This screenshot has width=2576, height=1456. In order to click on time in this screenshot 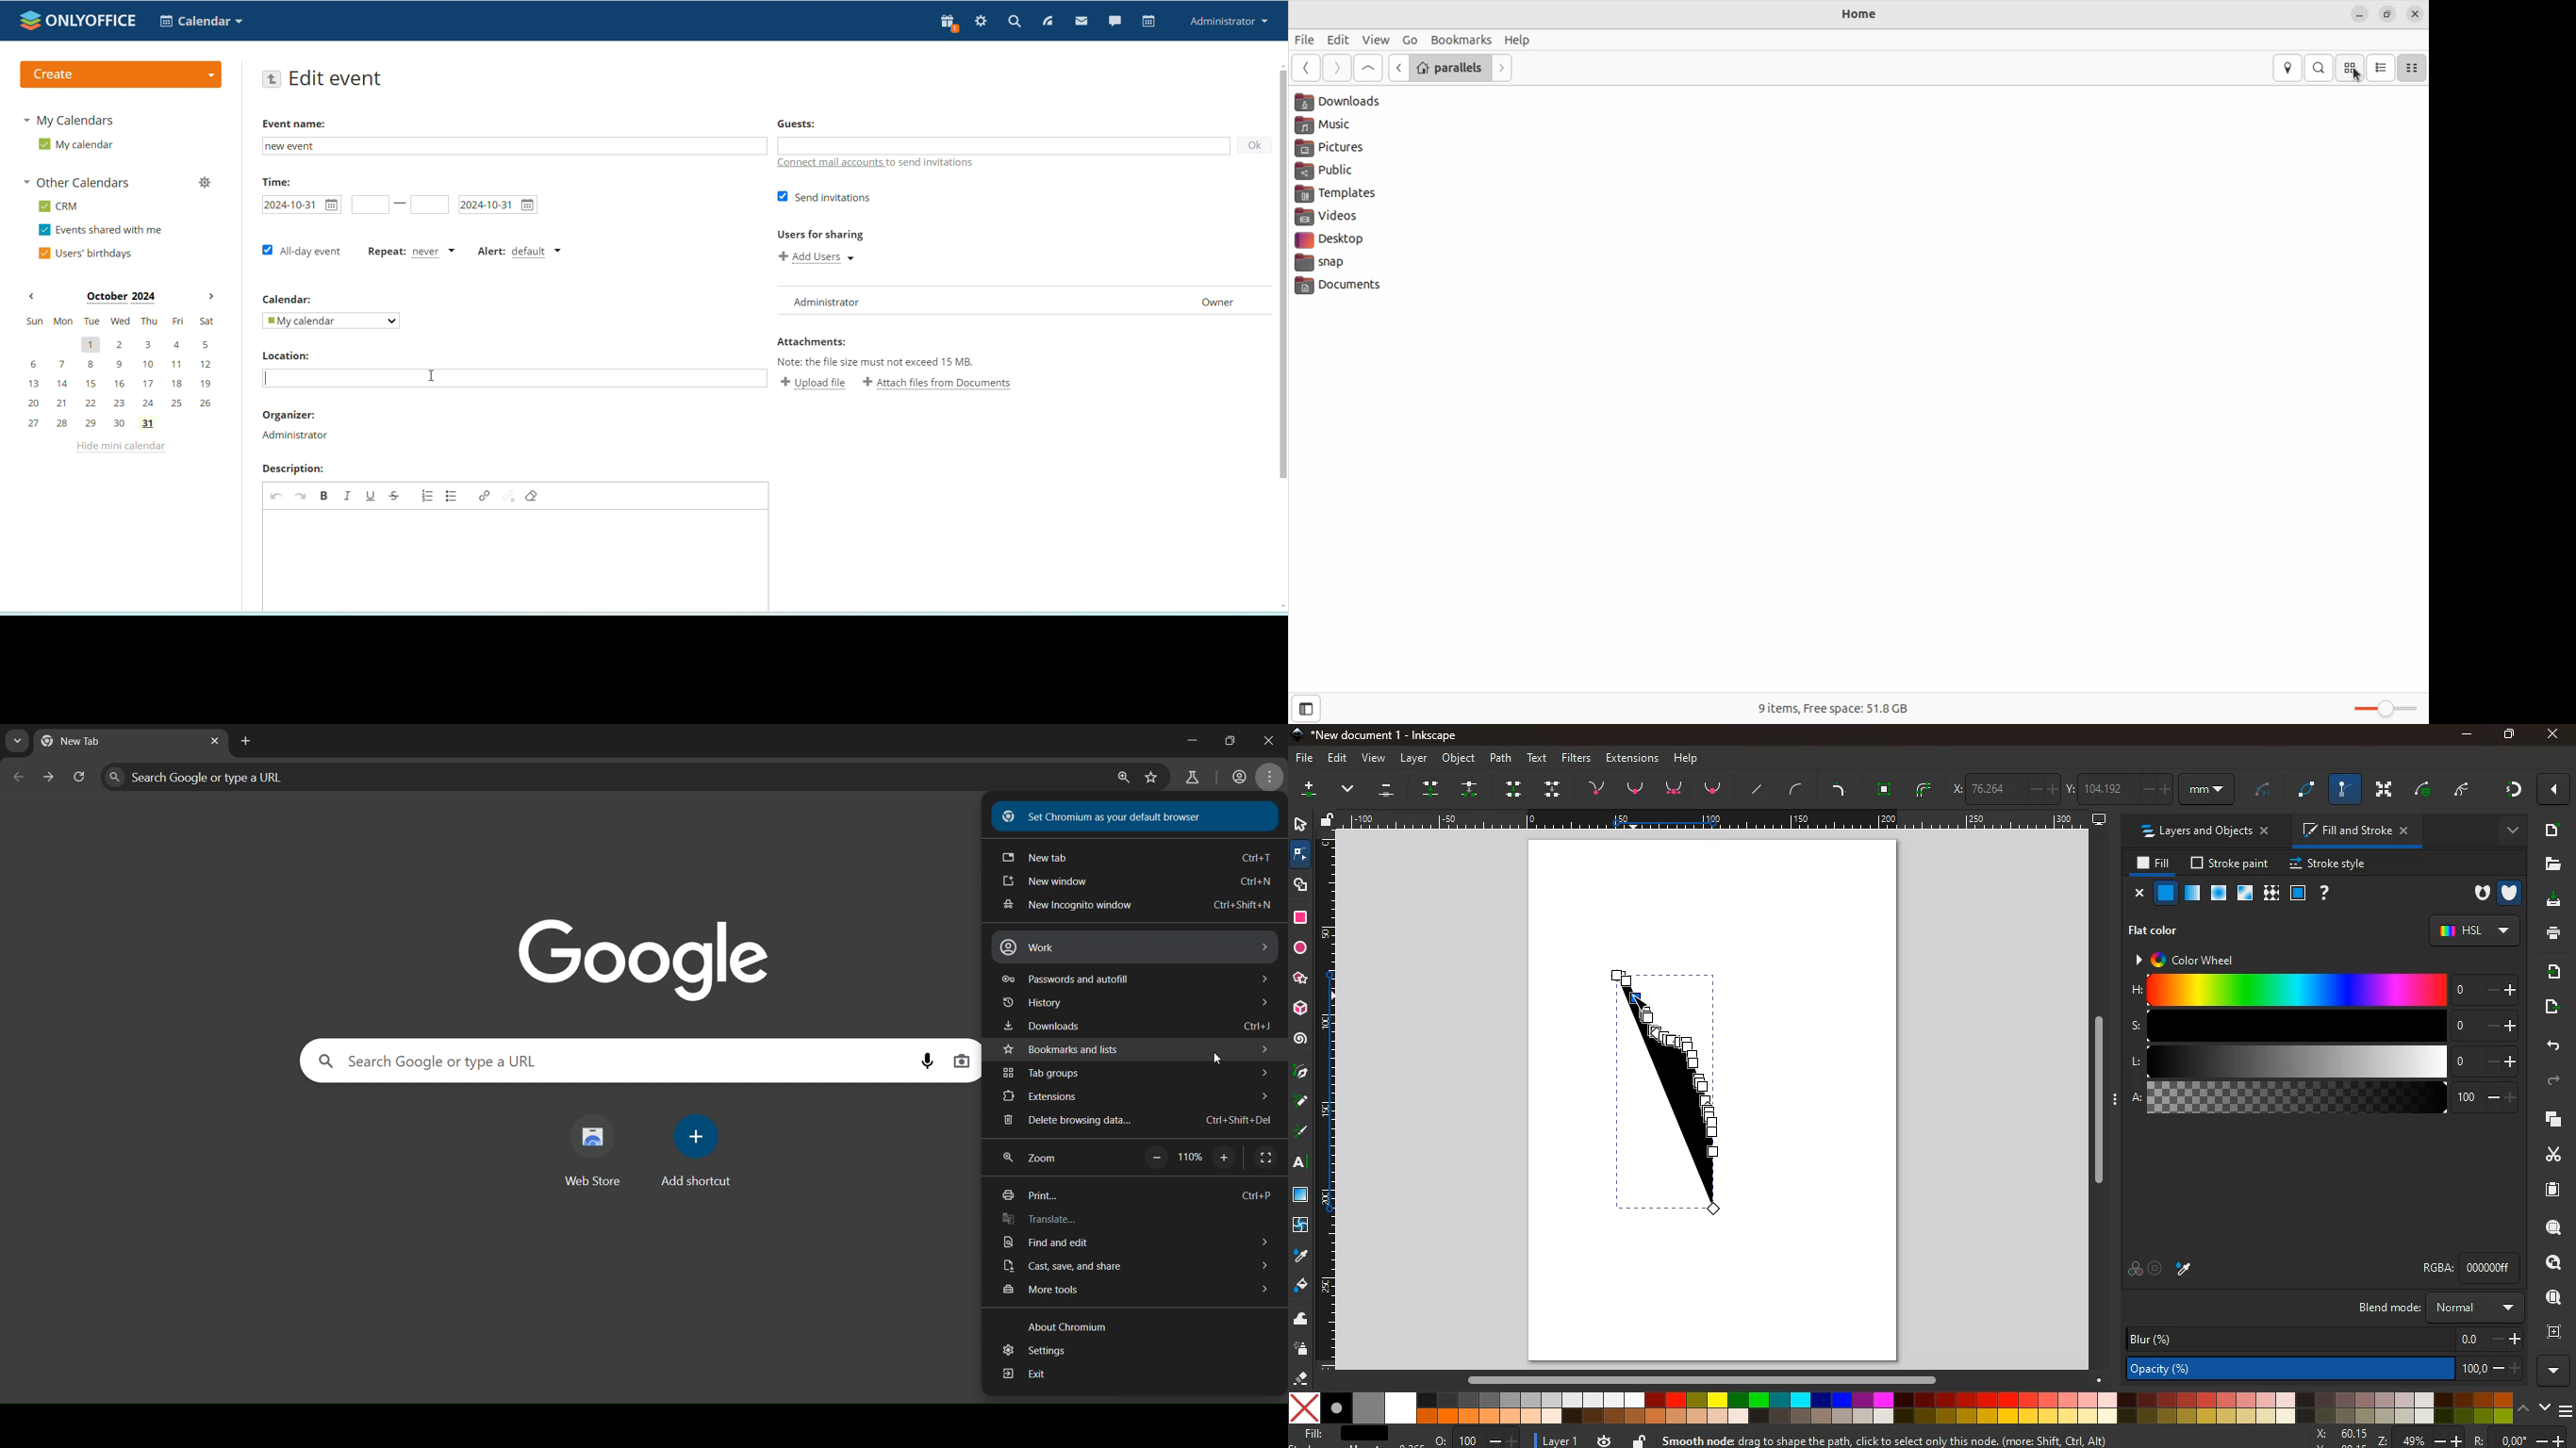, I will do `click(1605, 1440)`.